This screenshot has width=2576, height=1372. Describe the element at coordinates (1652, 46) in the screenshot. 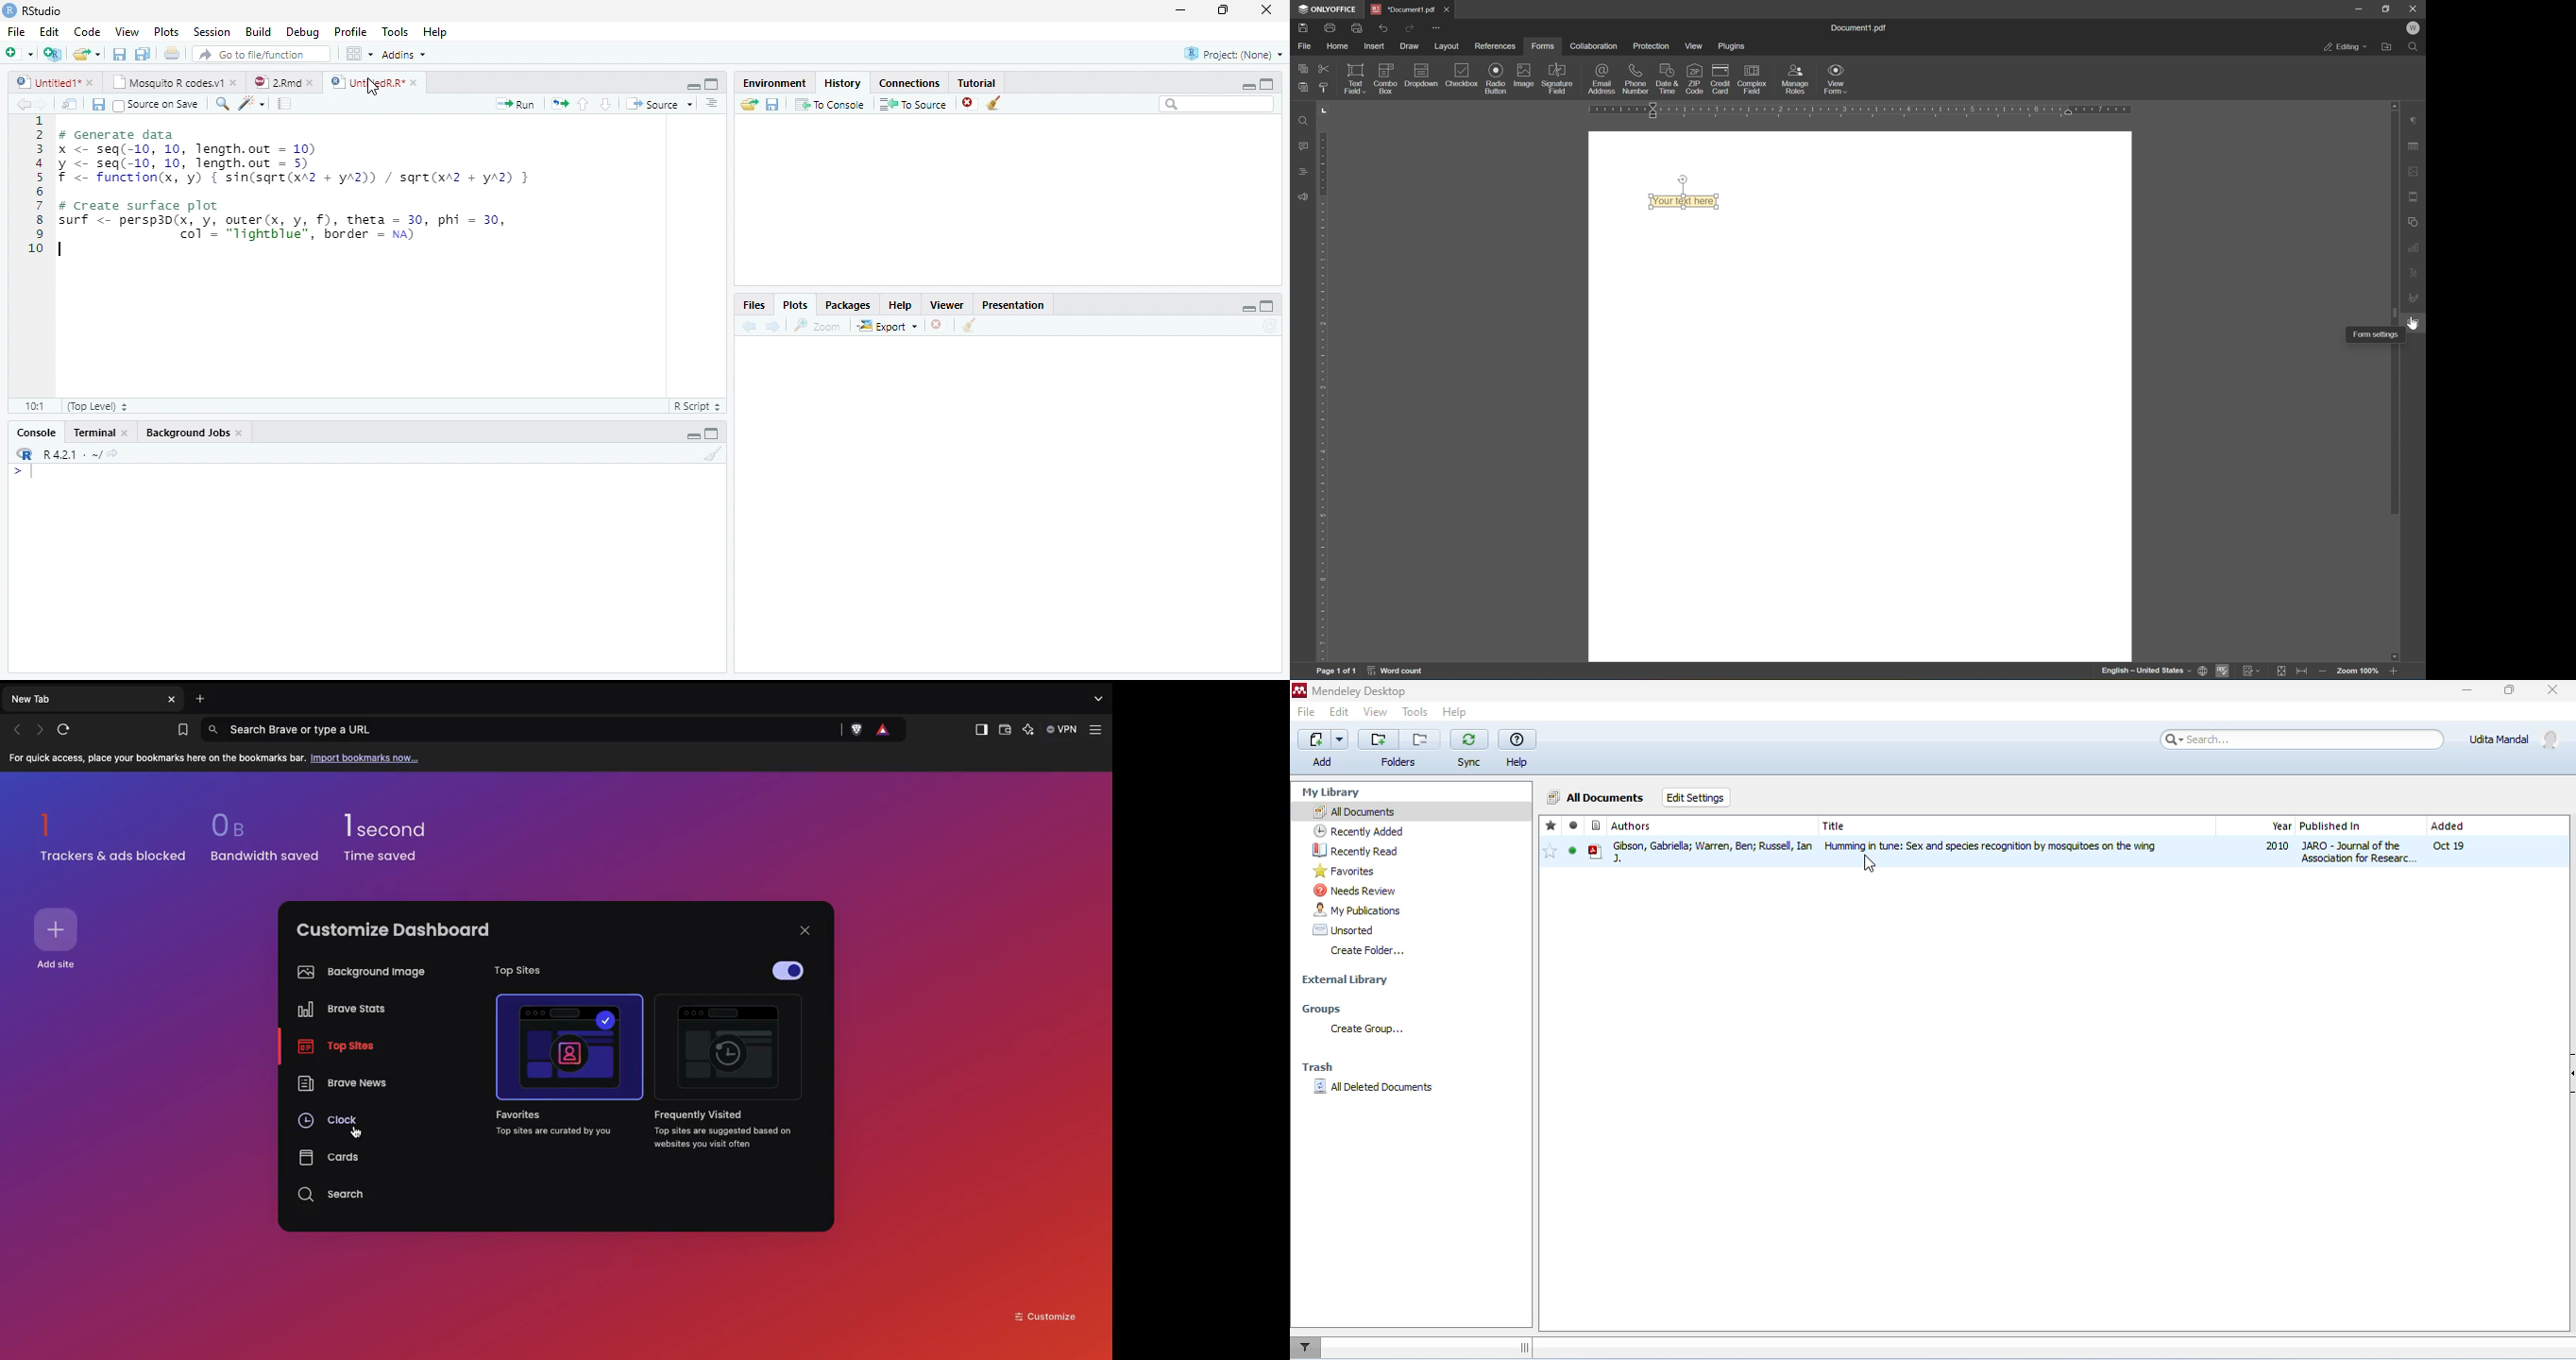

I see `protection` at that location.